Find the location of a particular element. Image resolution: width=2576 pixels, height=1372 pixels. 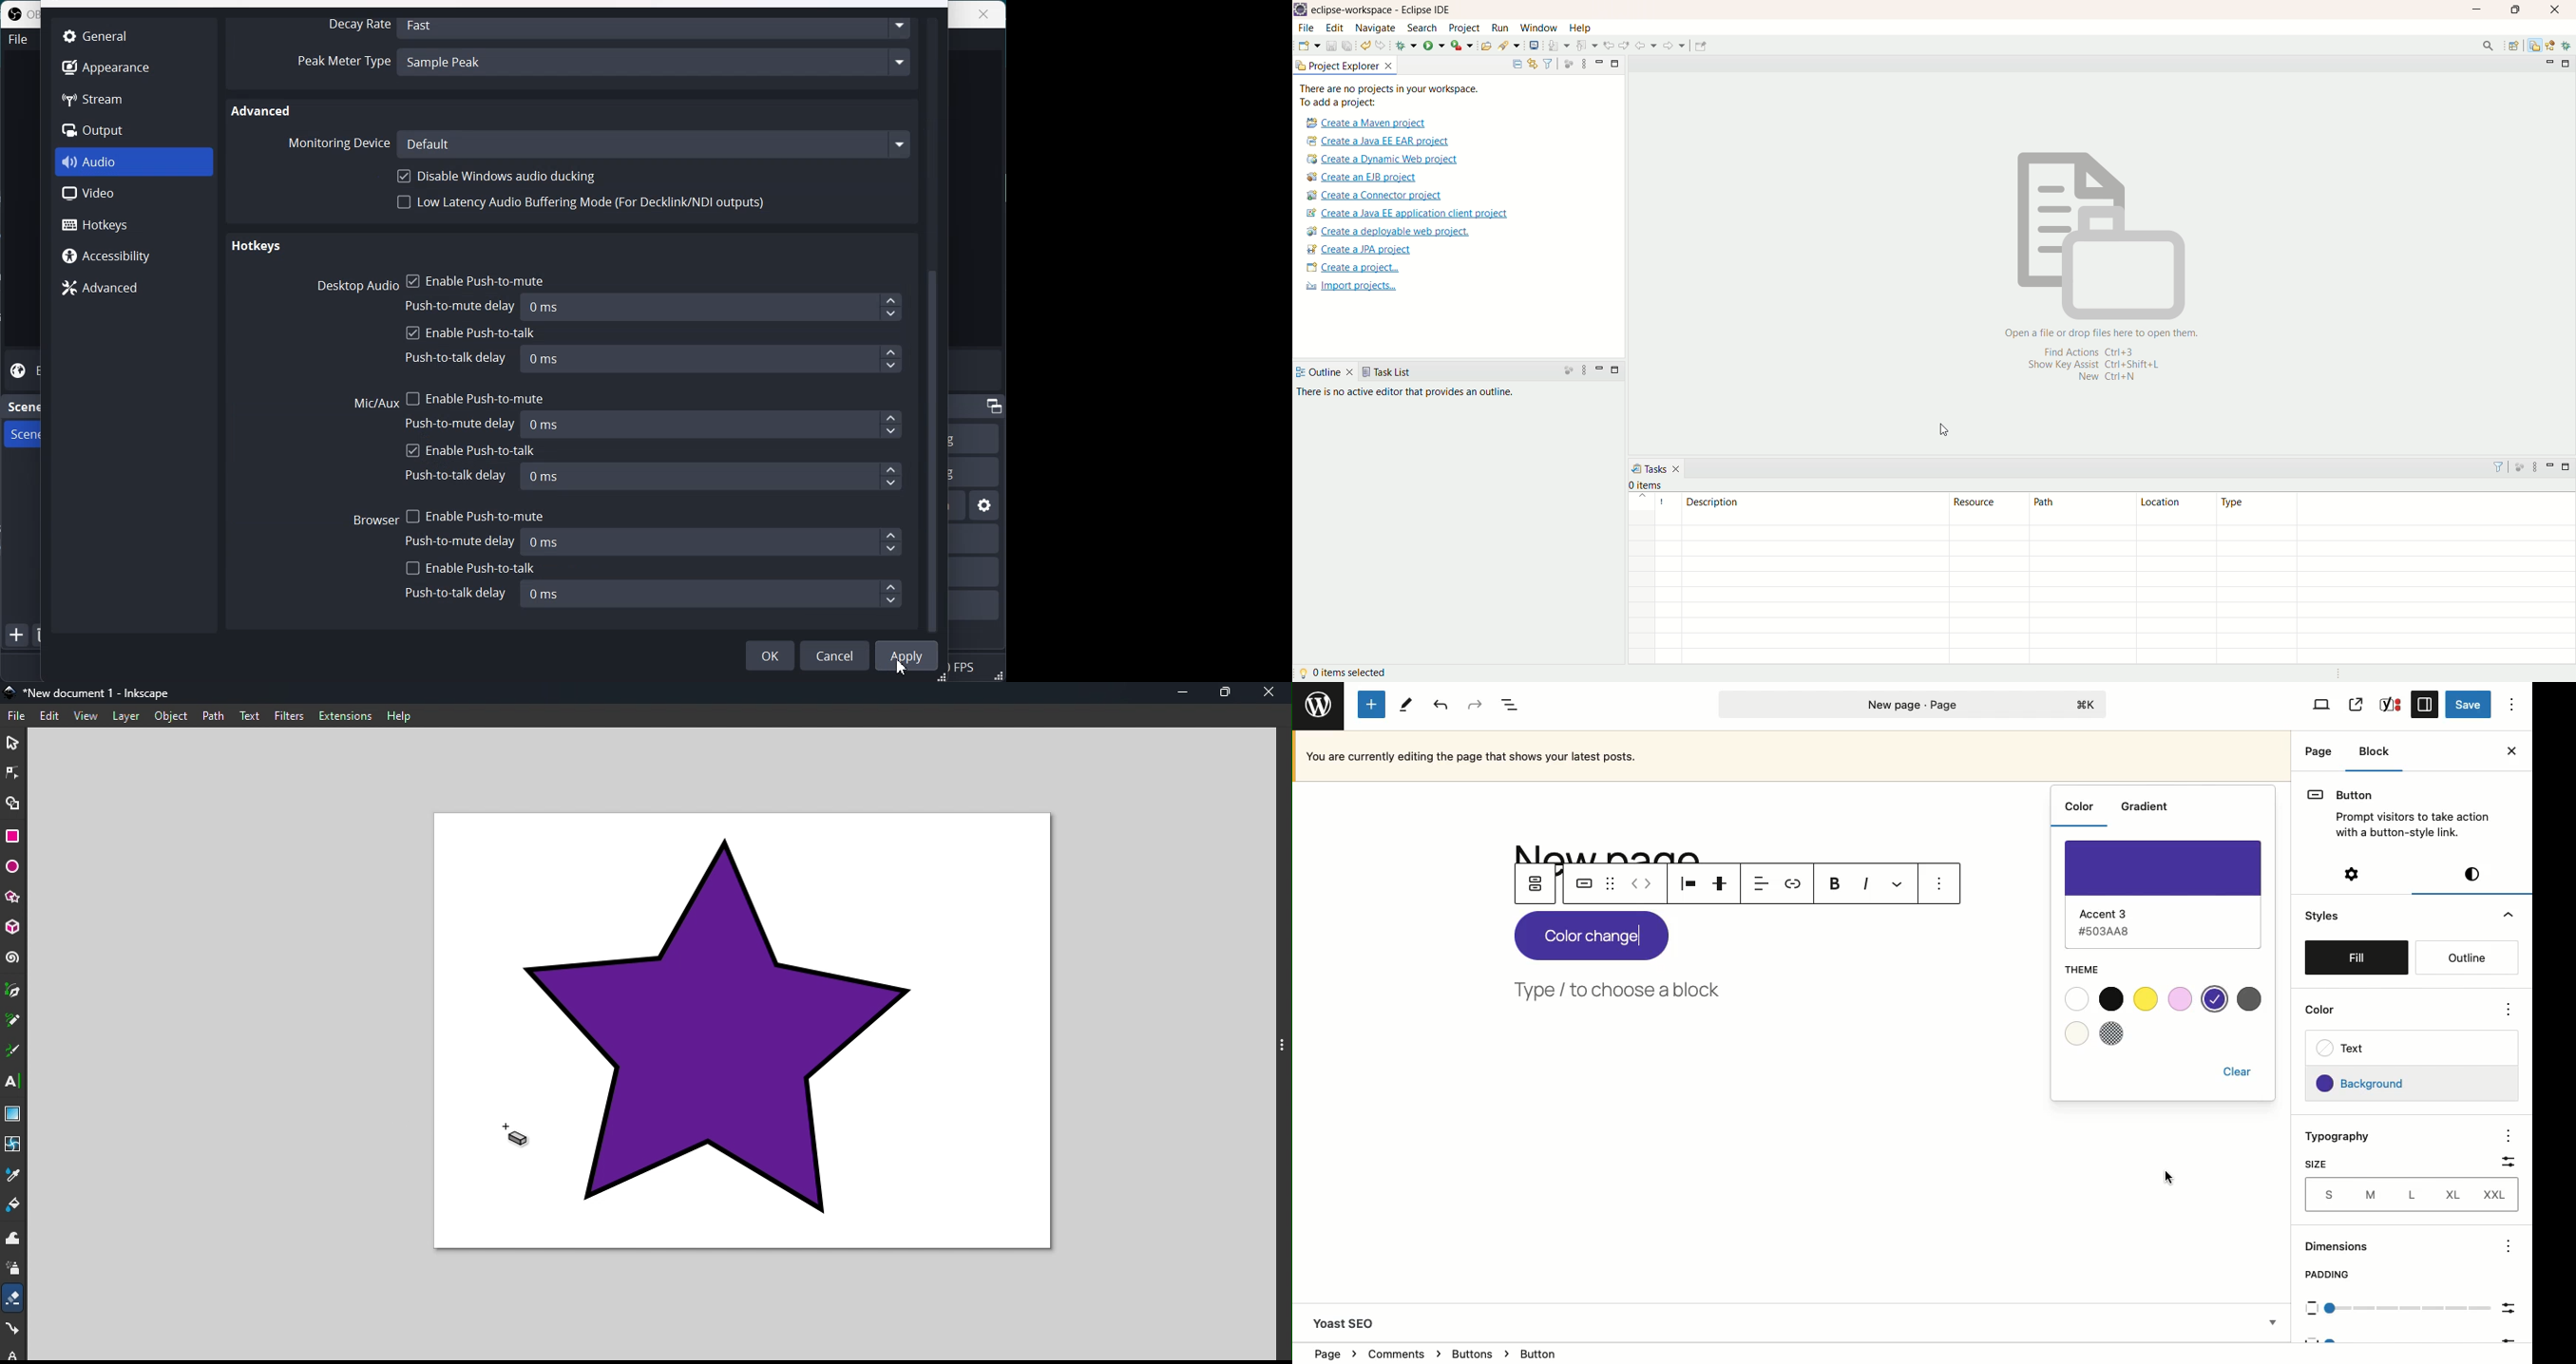

Align is located at coordinates (1686, 884).